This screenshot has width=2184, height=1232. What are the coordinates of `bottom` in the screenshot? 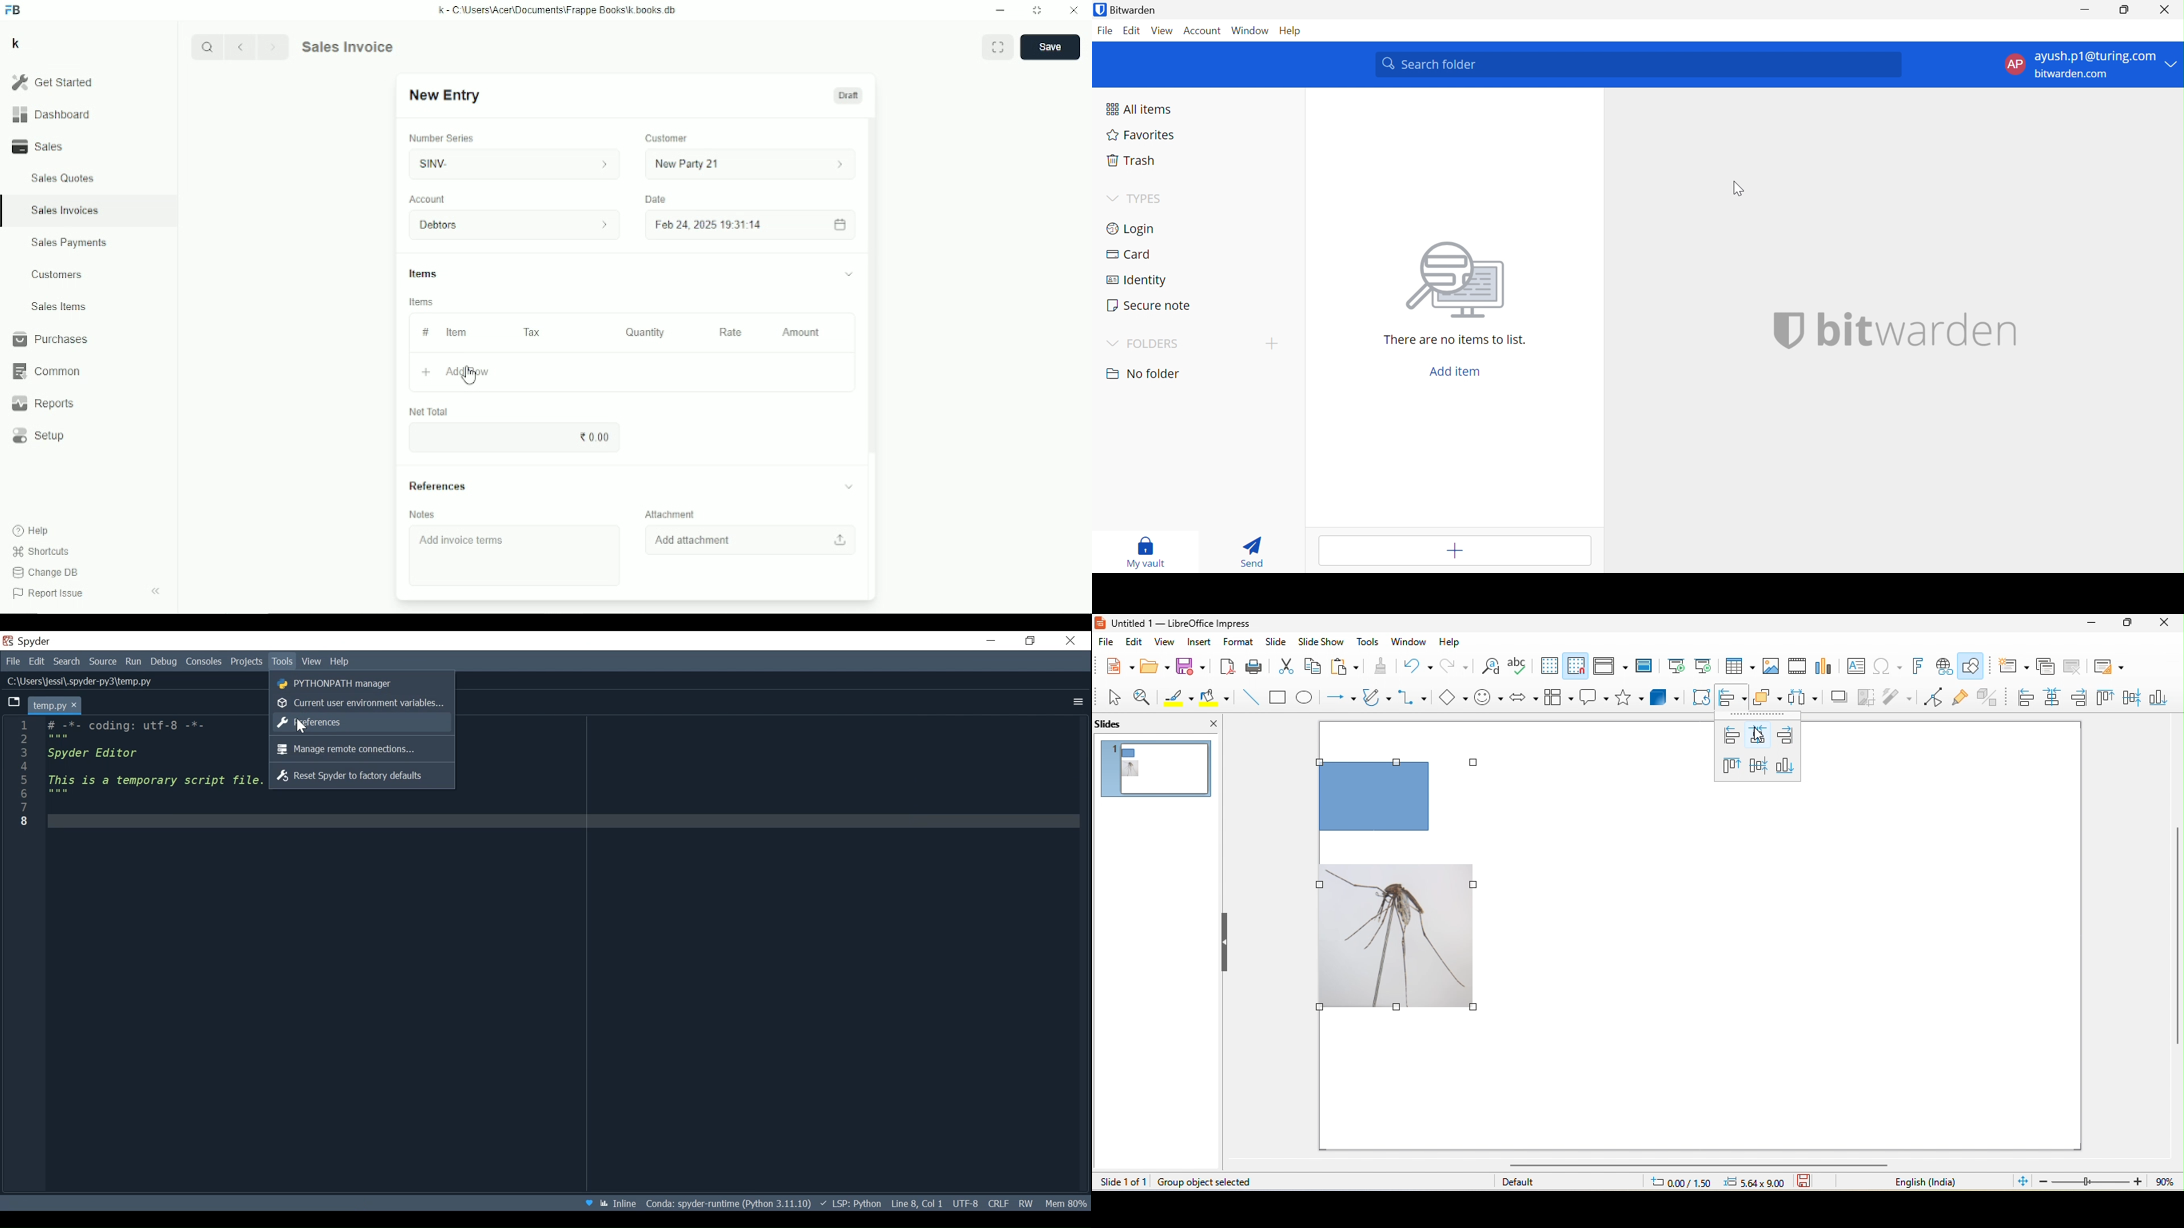 It's located at (1784, 765).